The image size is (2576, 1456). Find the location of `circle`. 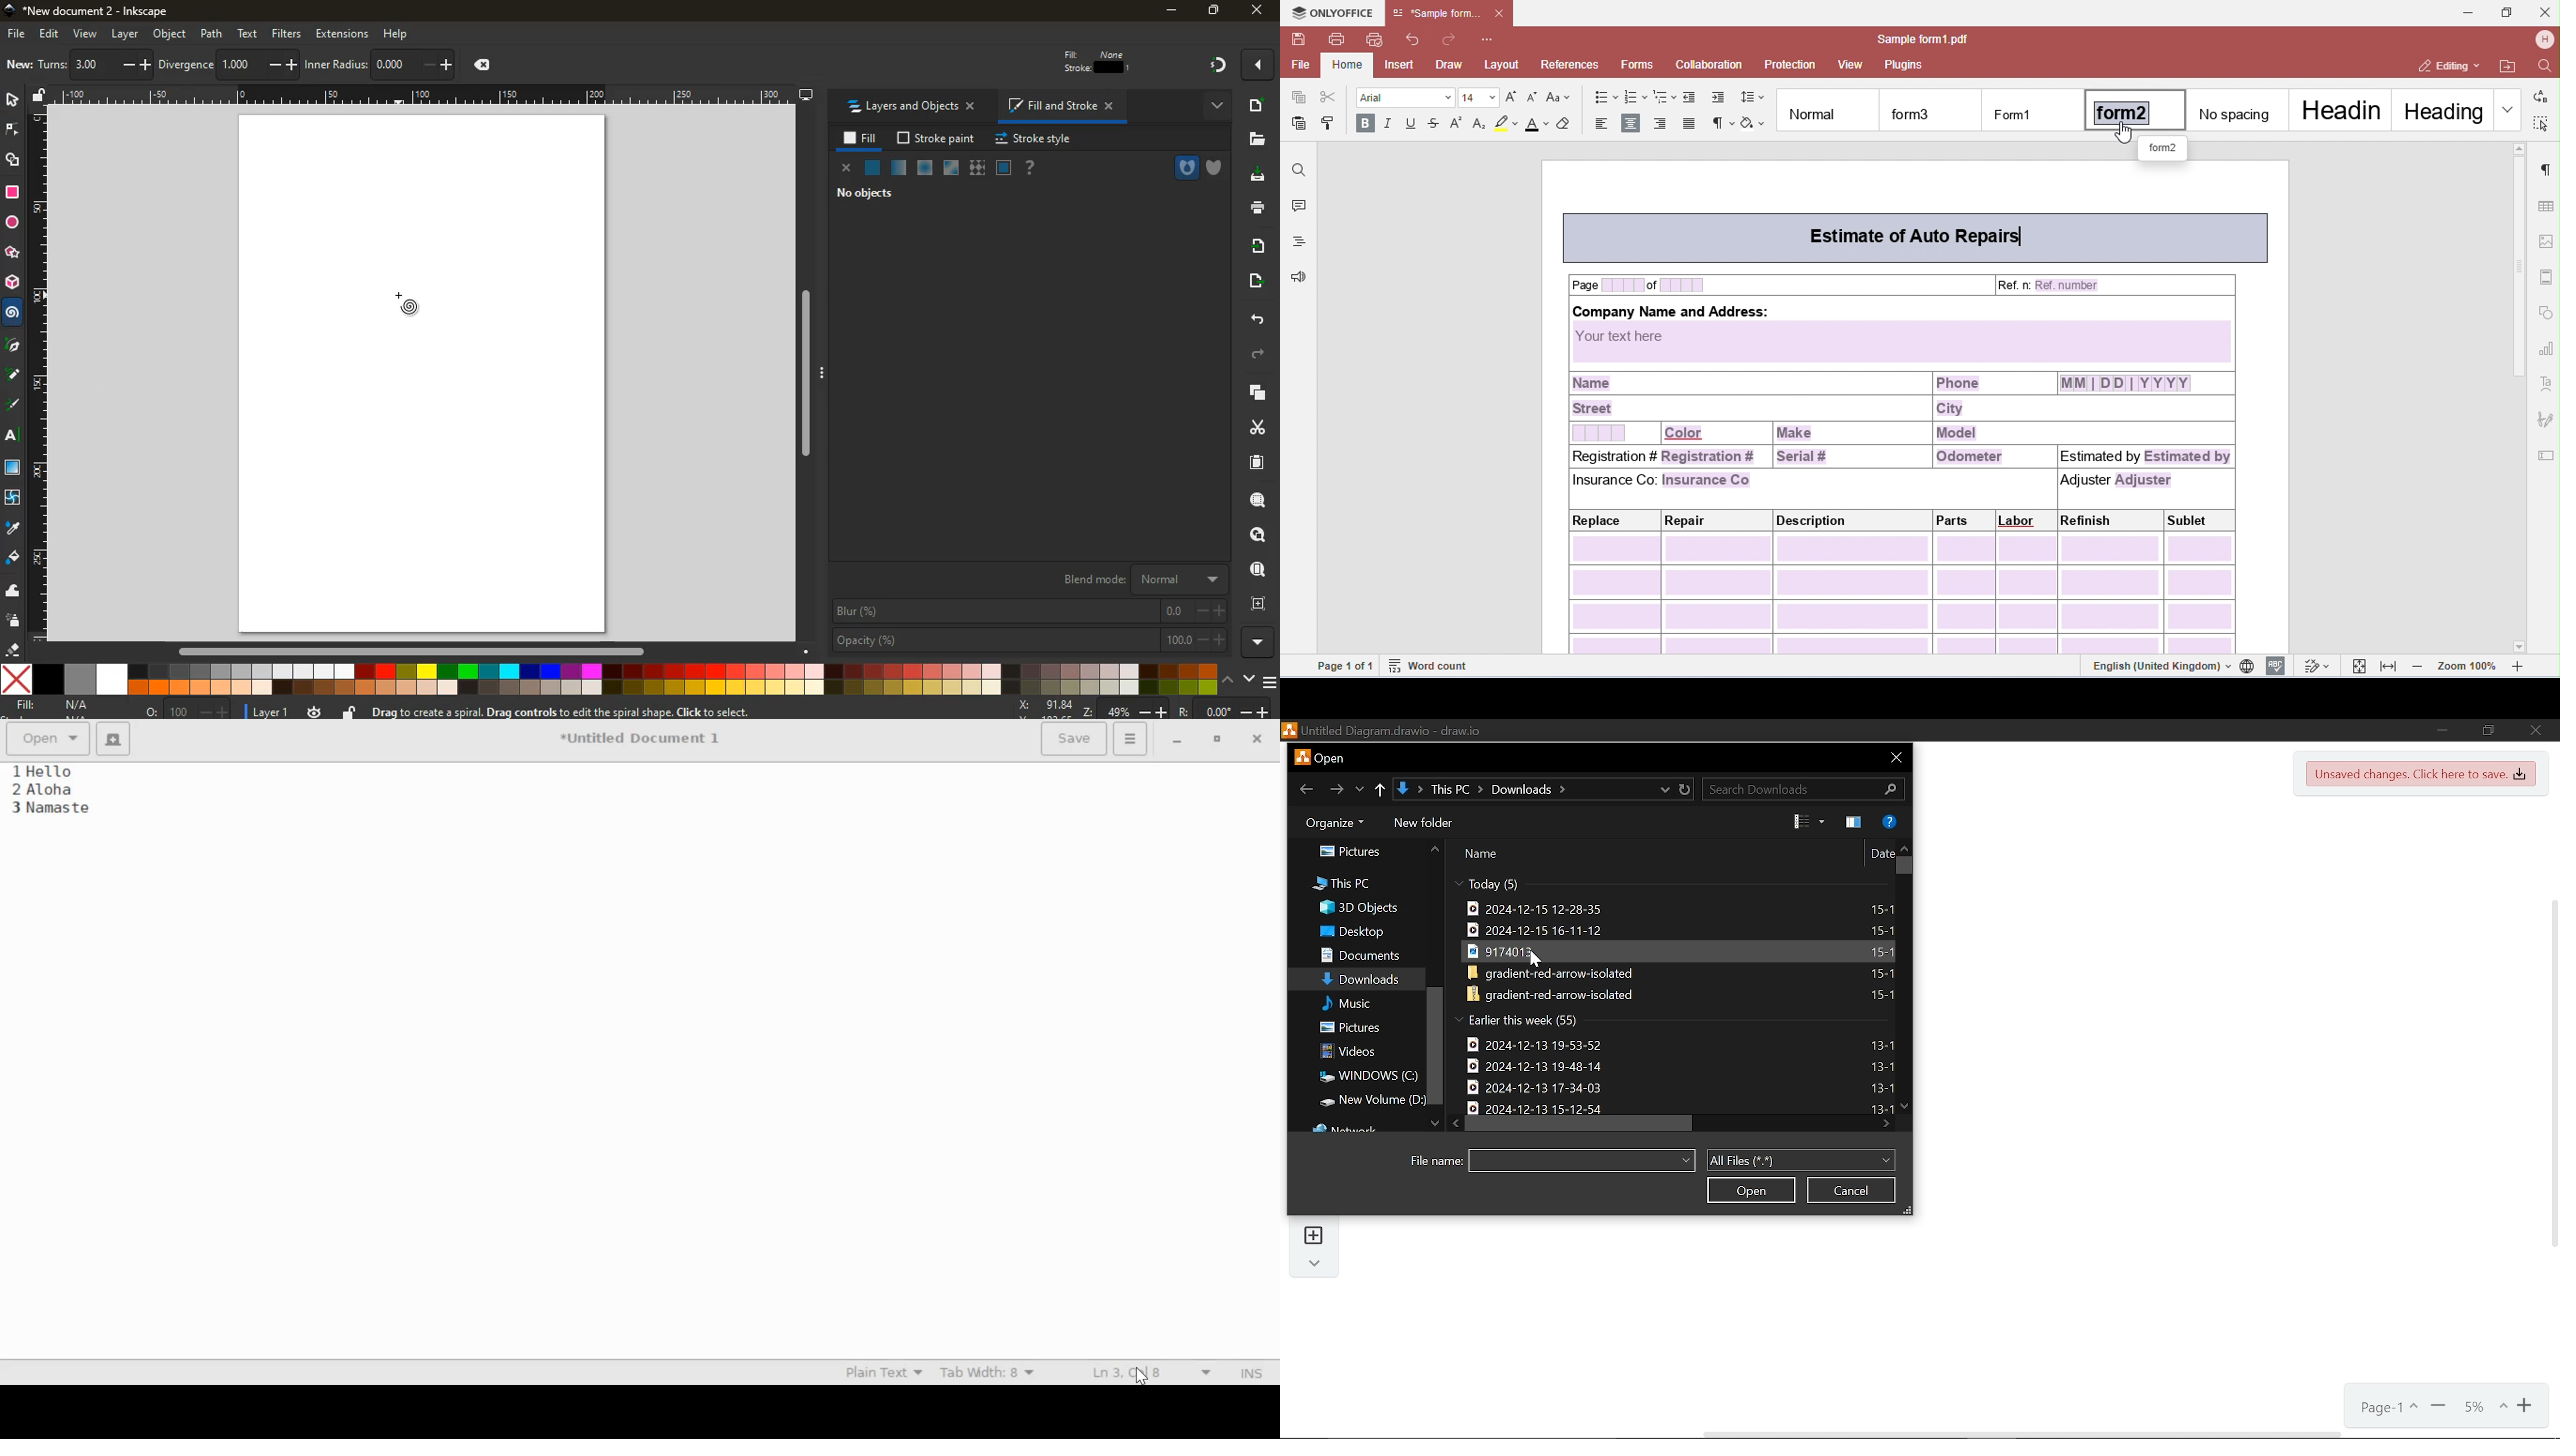

circle is located at coordinates (14, 225).